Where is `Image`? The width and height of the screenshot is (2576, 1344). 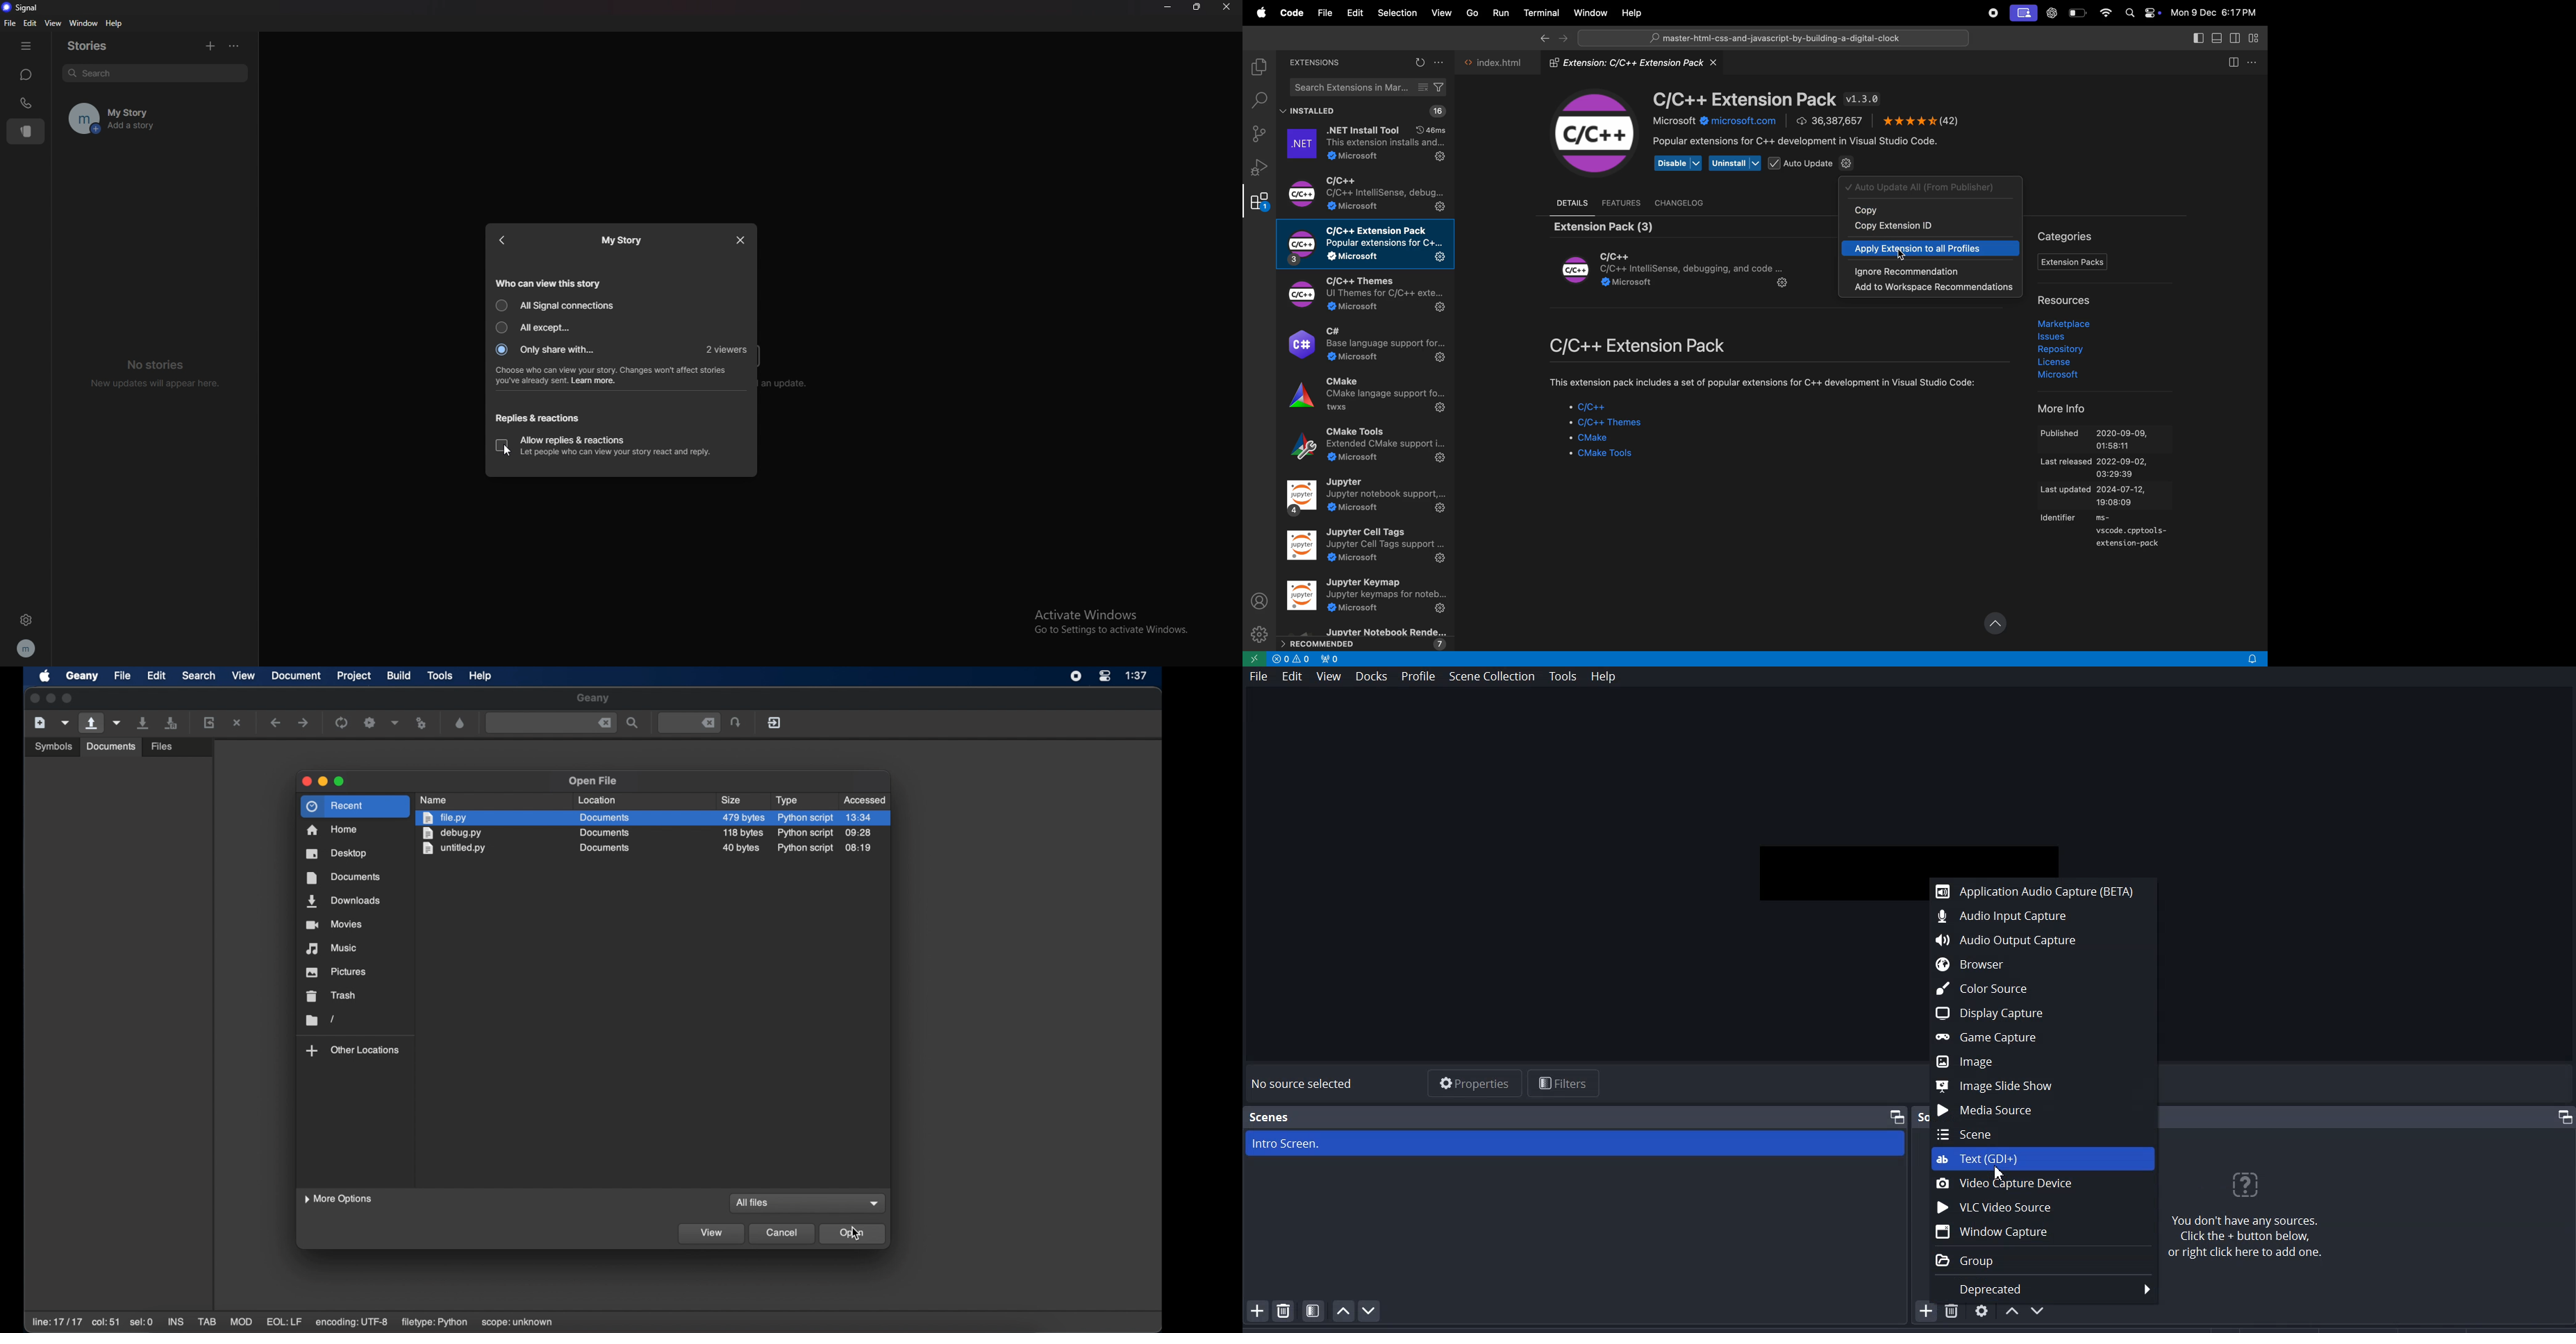
Image is located at coordinates (2038, 1062).